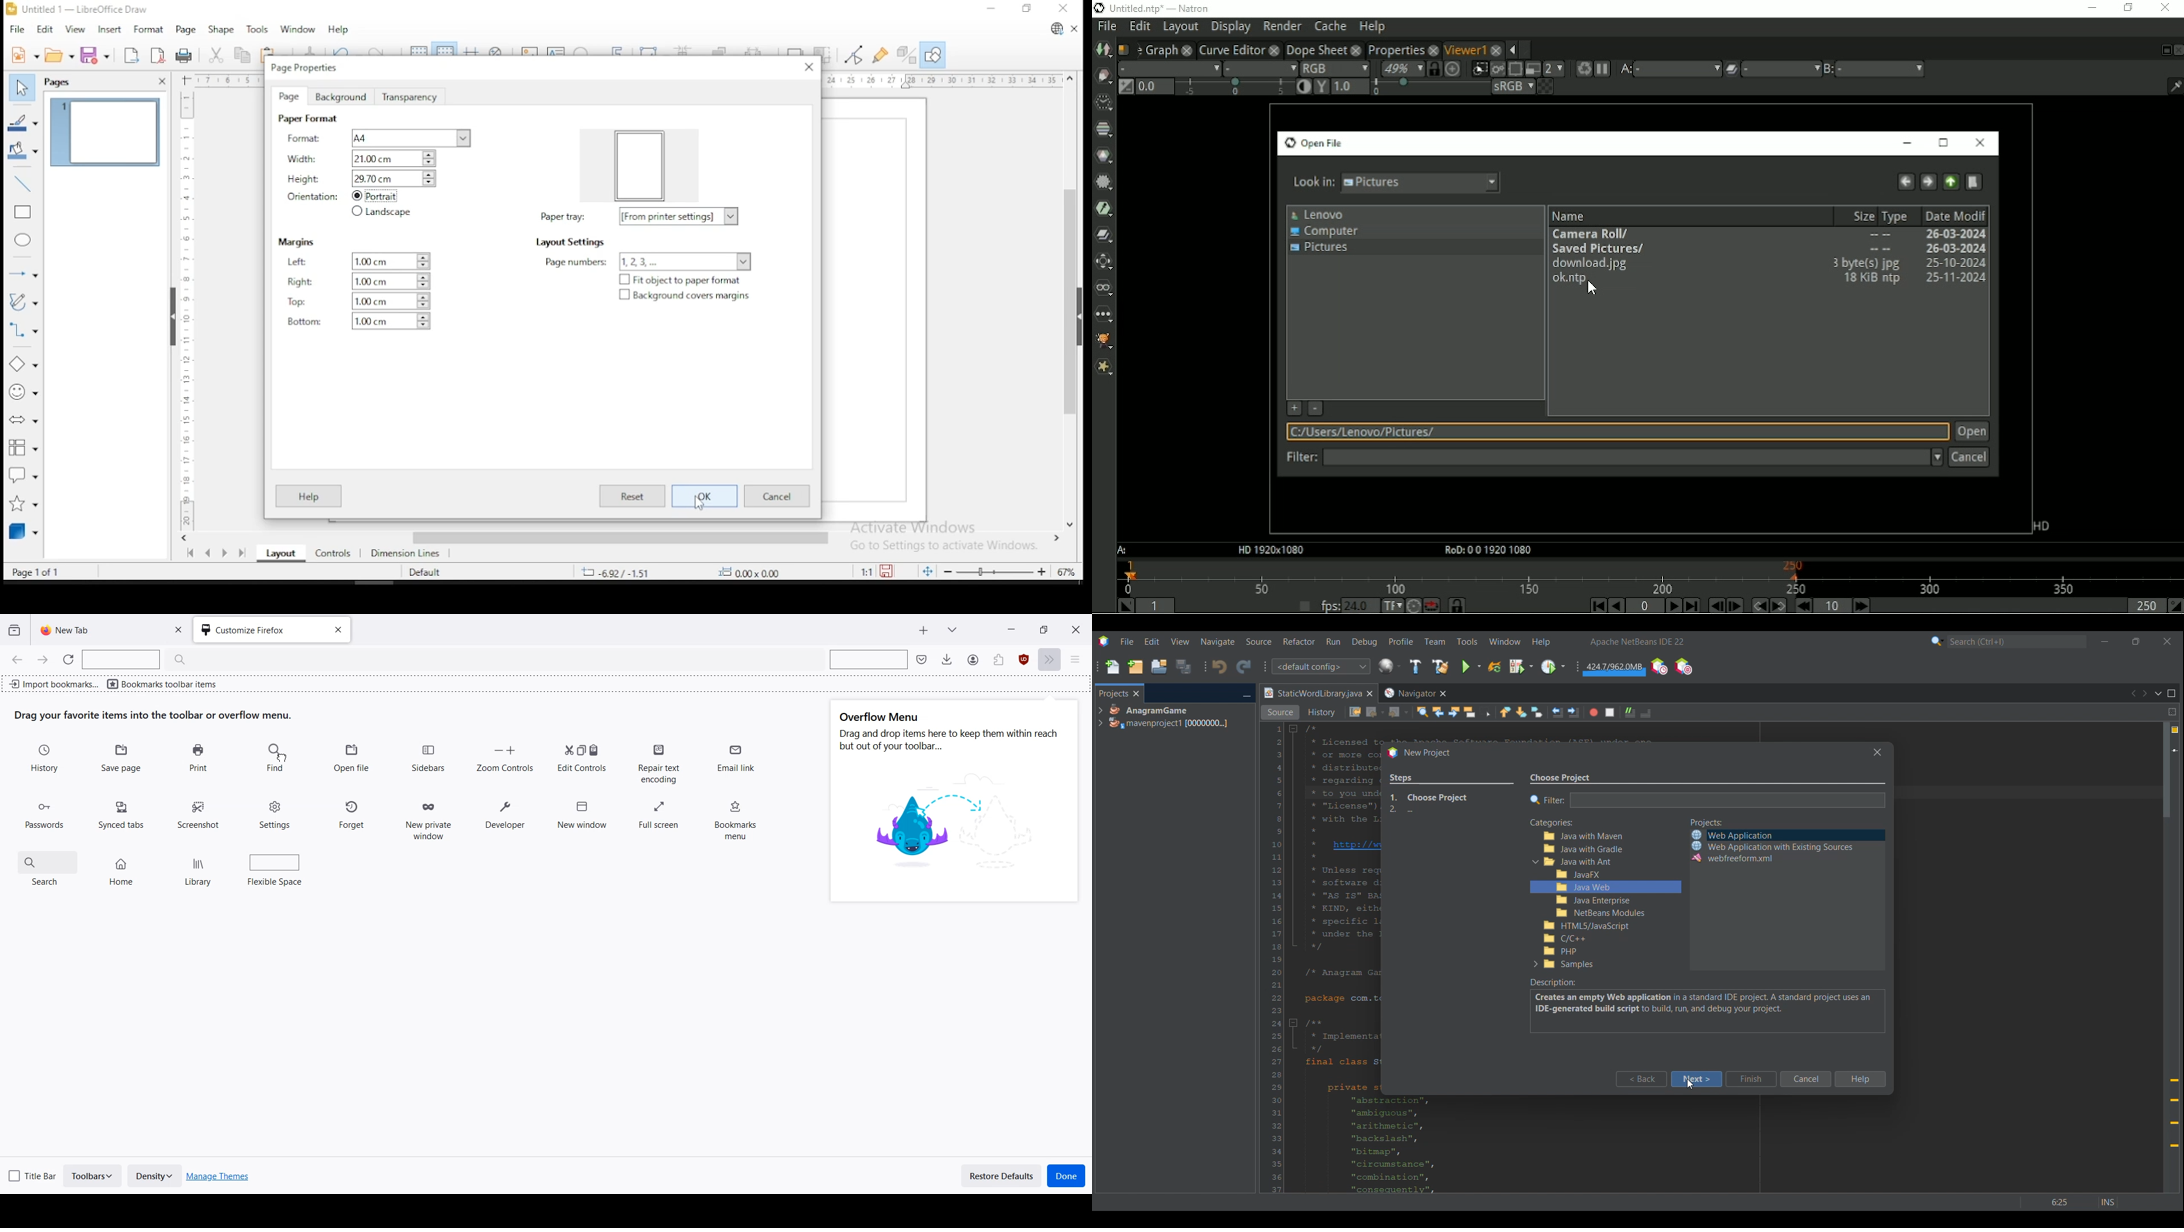 This screenshot has height=1232, width=2184. Describe the element at coordinates (505, 757) in the screenshot. I see `Zoom Controls` at that location.